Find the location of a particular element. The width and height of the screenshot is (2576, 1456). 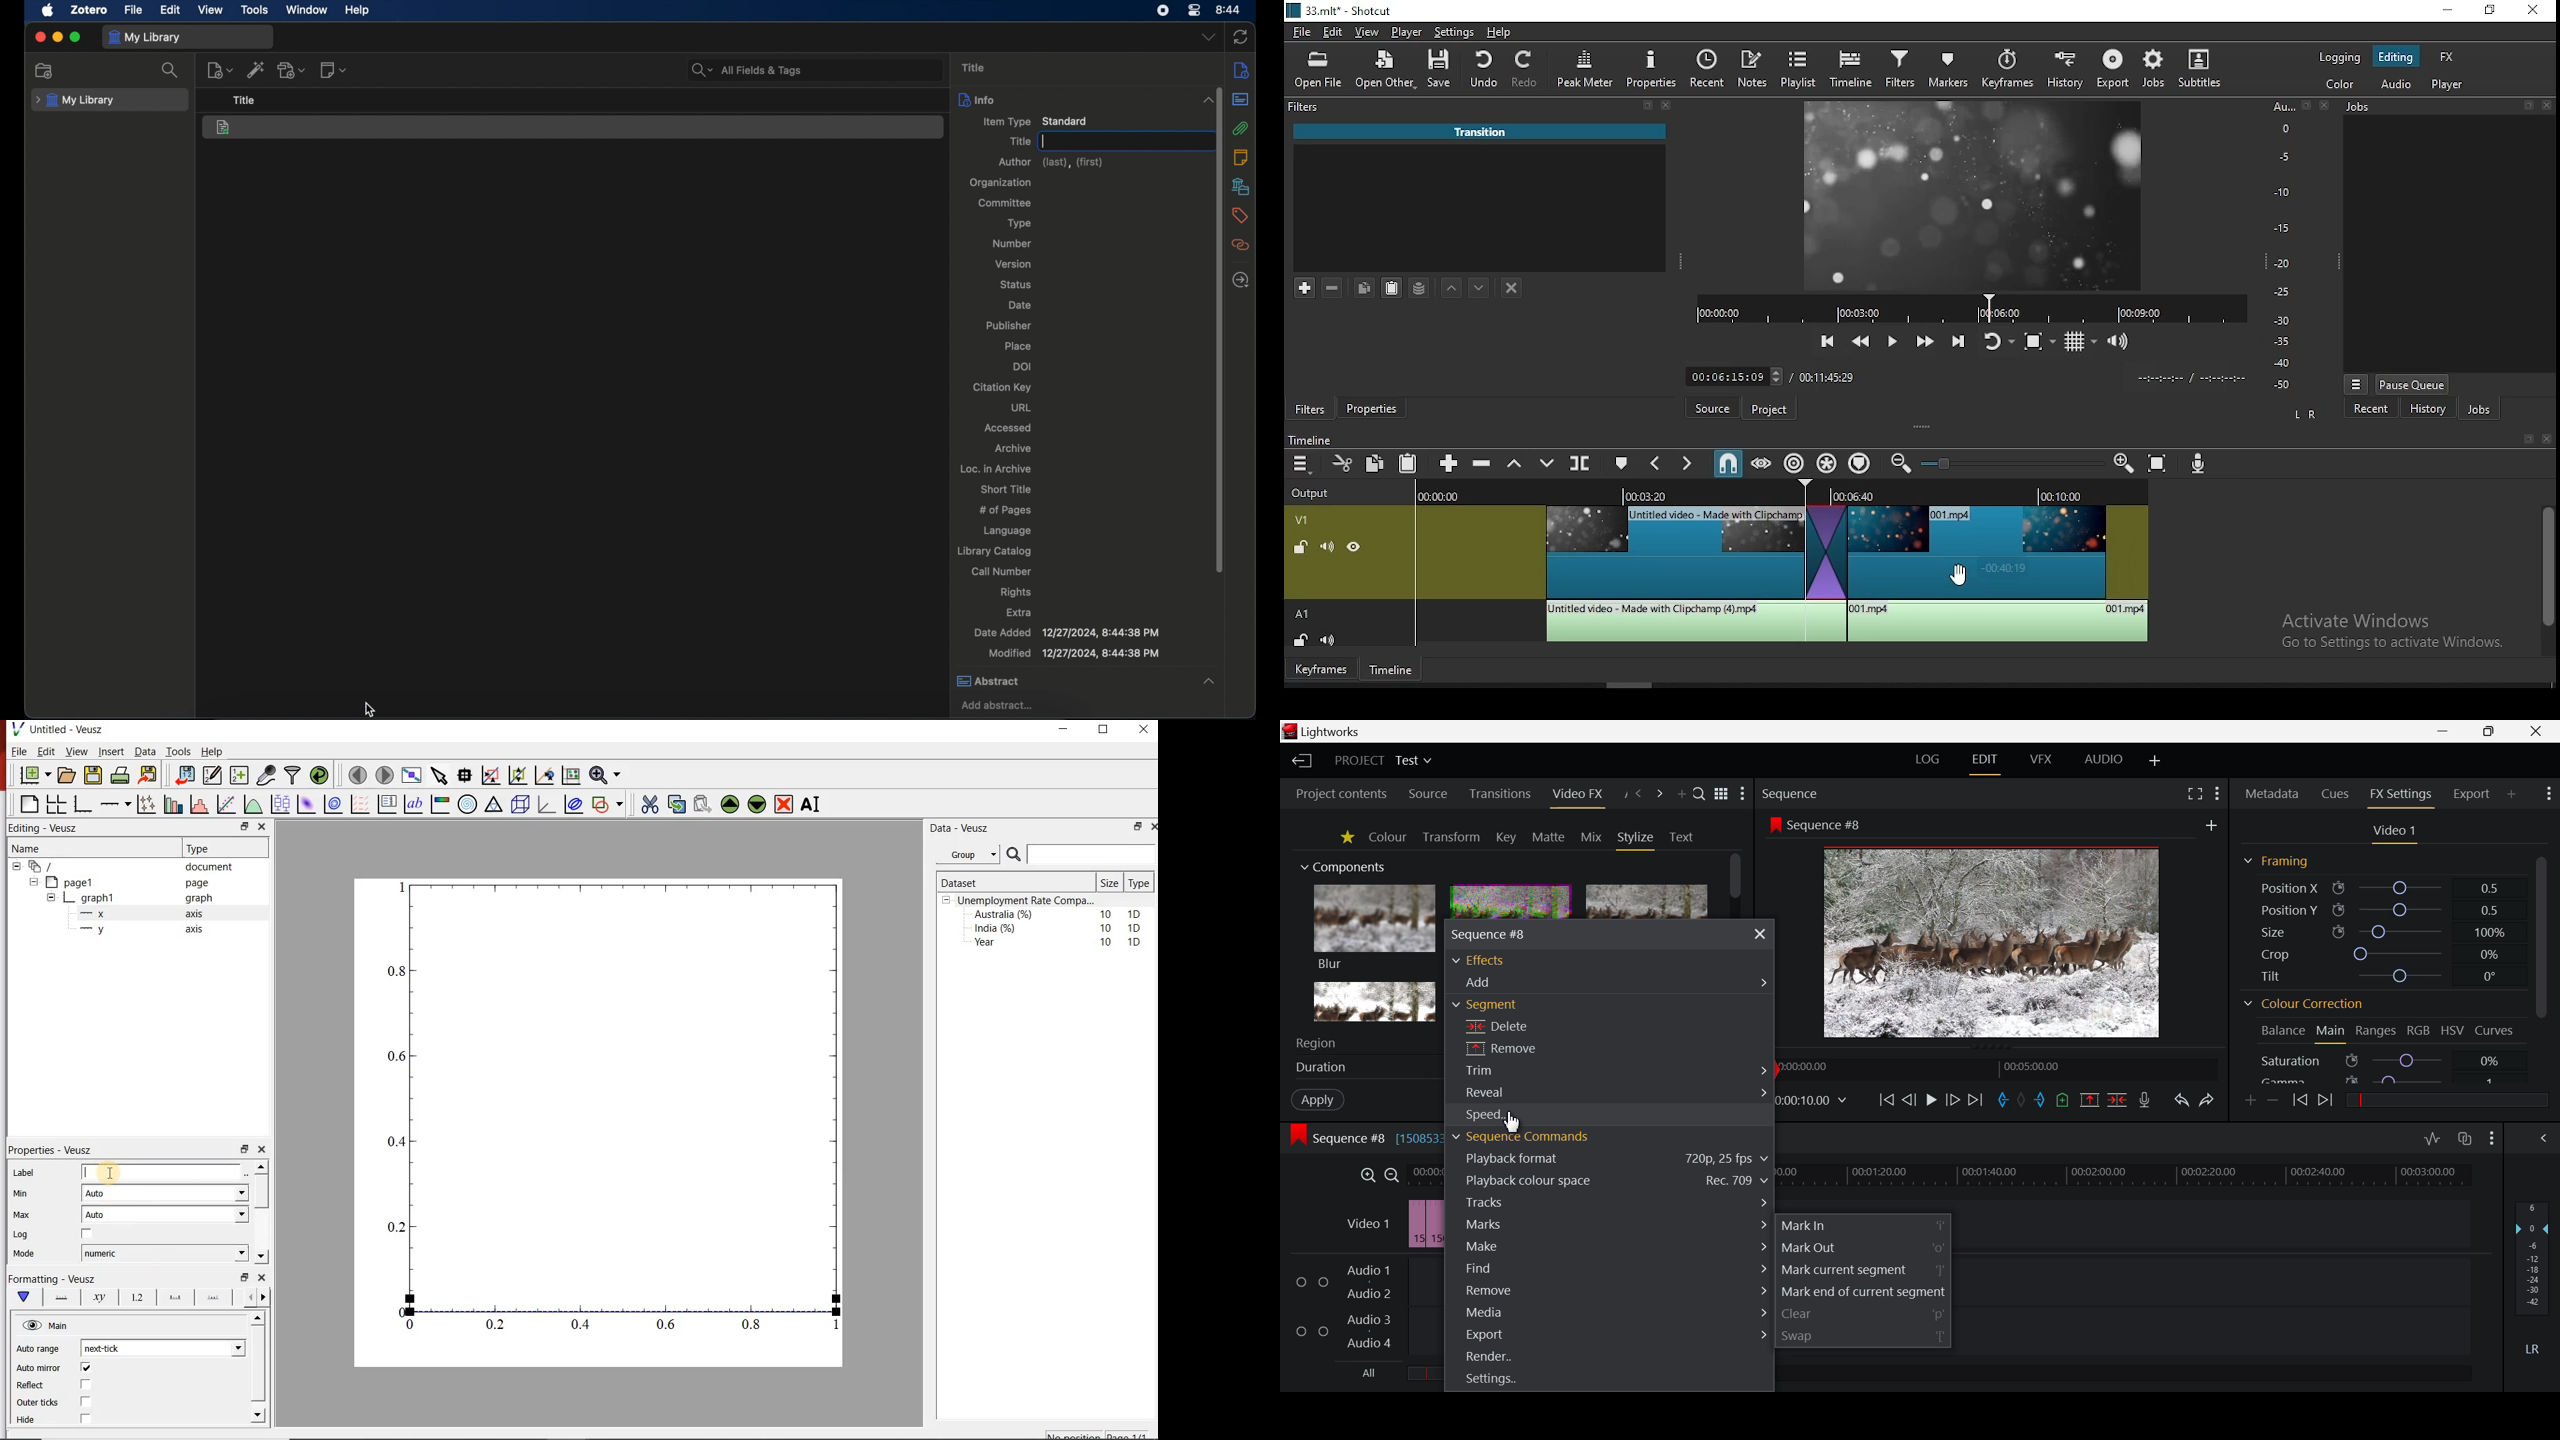

short title is located at coordinates (1005, 489).